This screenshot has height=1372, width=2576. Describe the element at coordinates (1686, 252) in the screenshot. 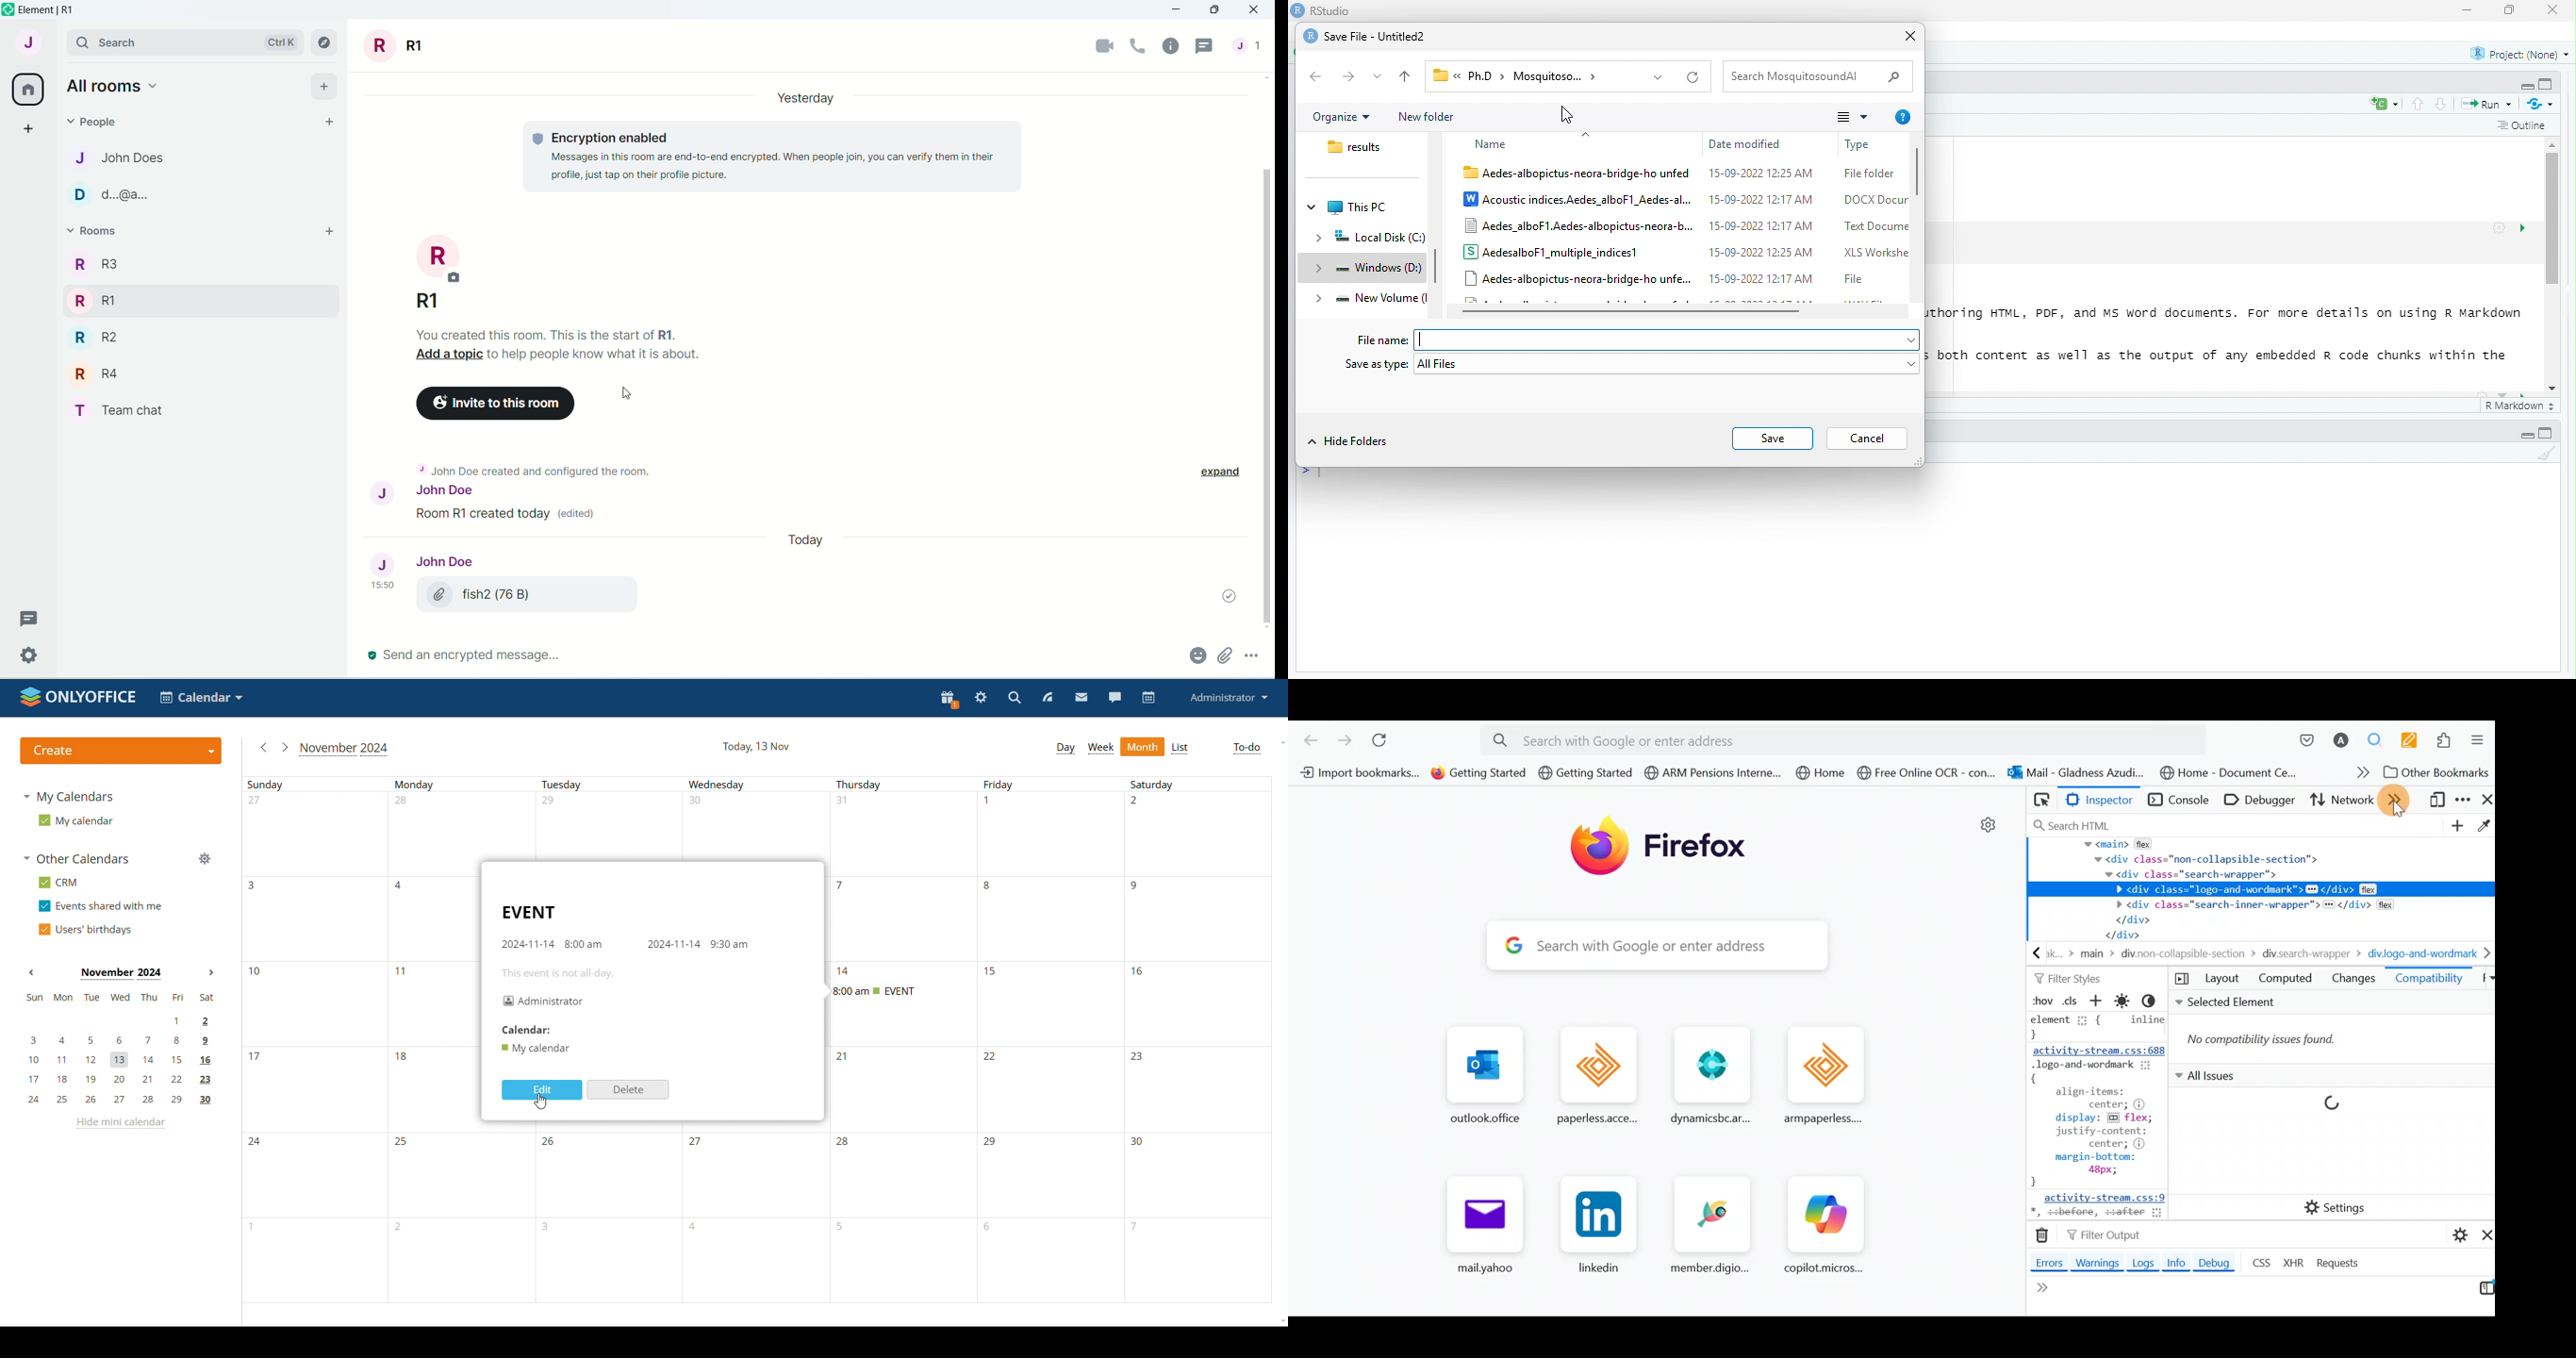

I see `AedesalboF1_multiple_indices1 15-09-2022 1225AM XLS Worksheet` at that location.